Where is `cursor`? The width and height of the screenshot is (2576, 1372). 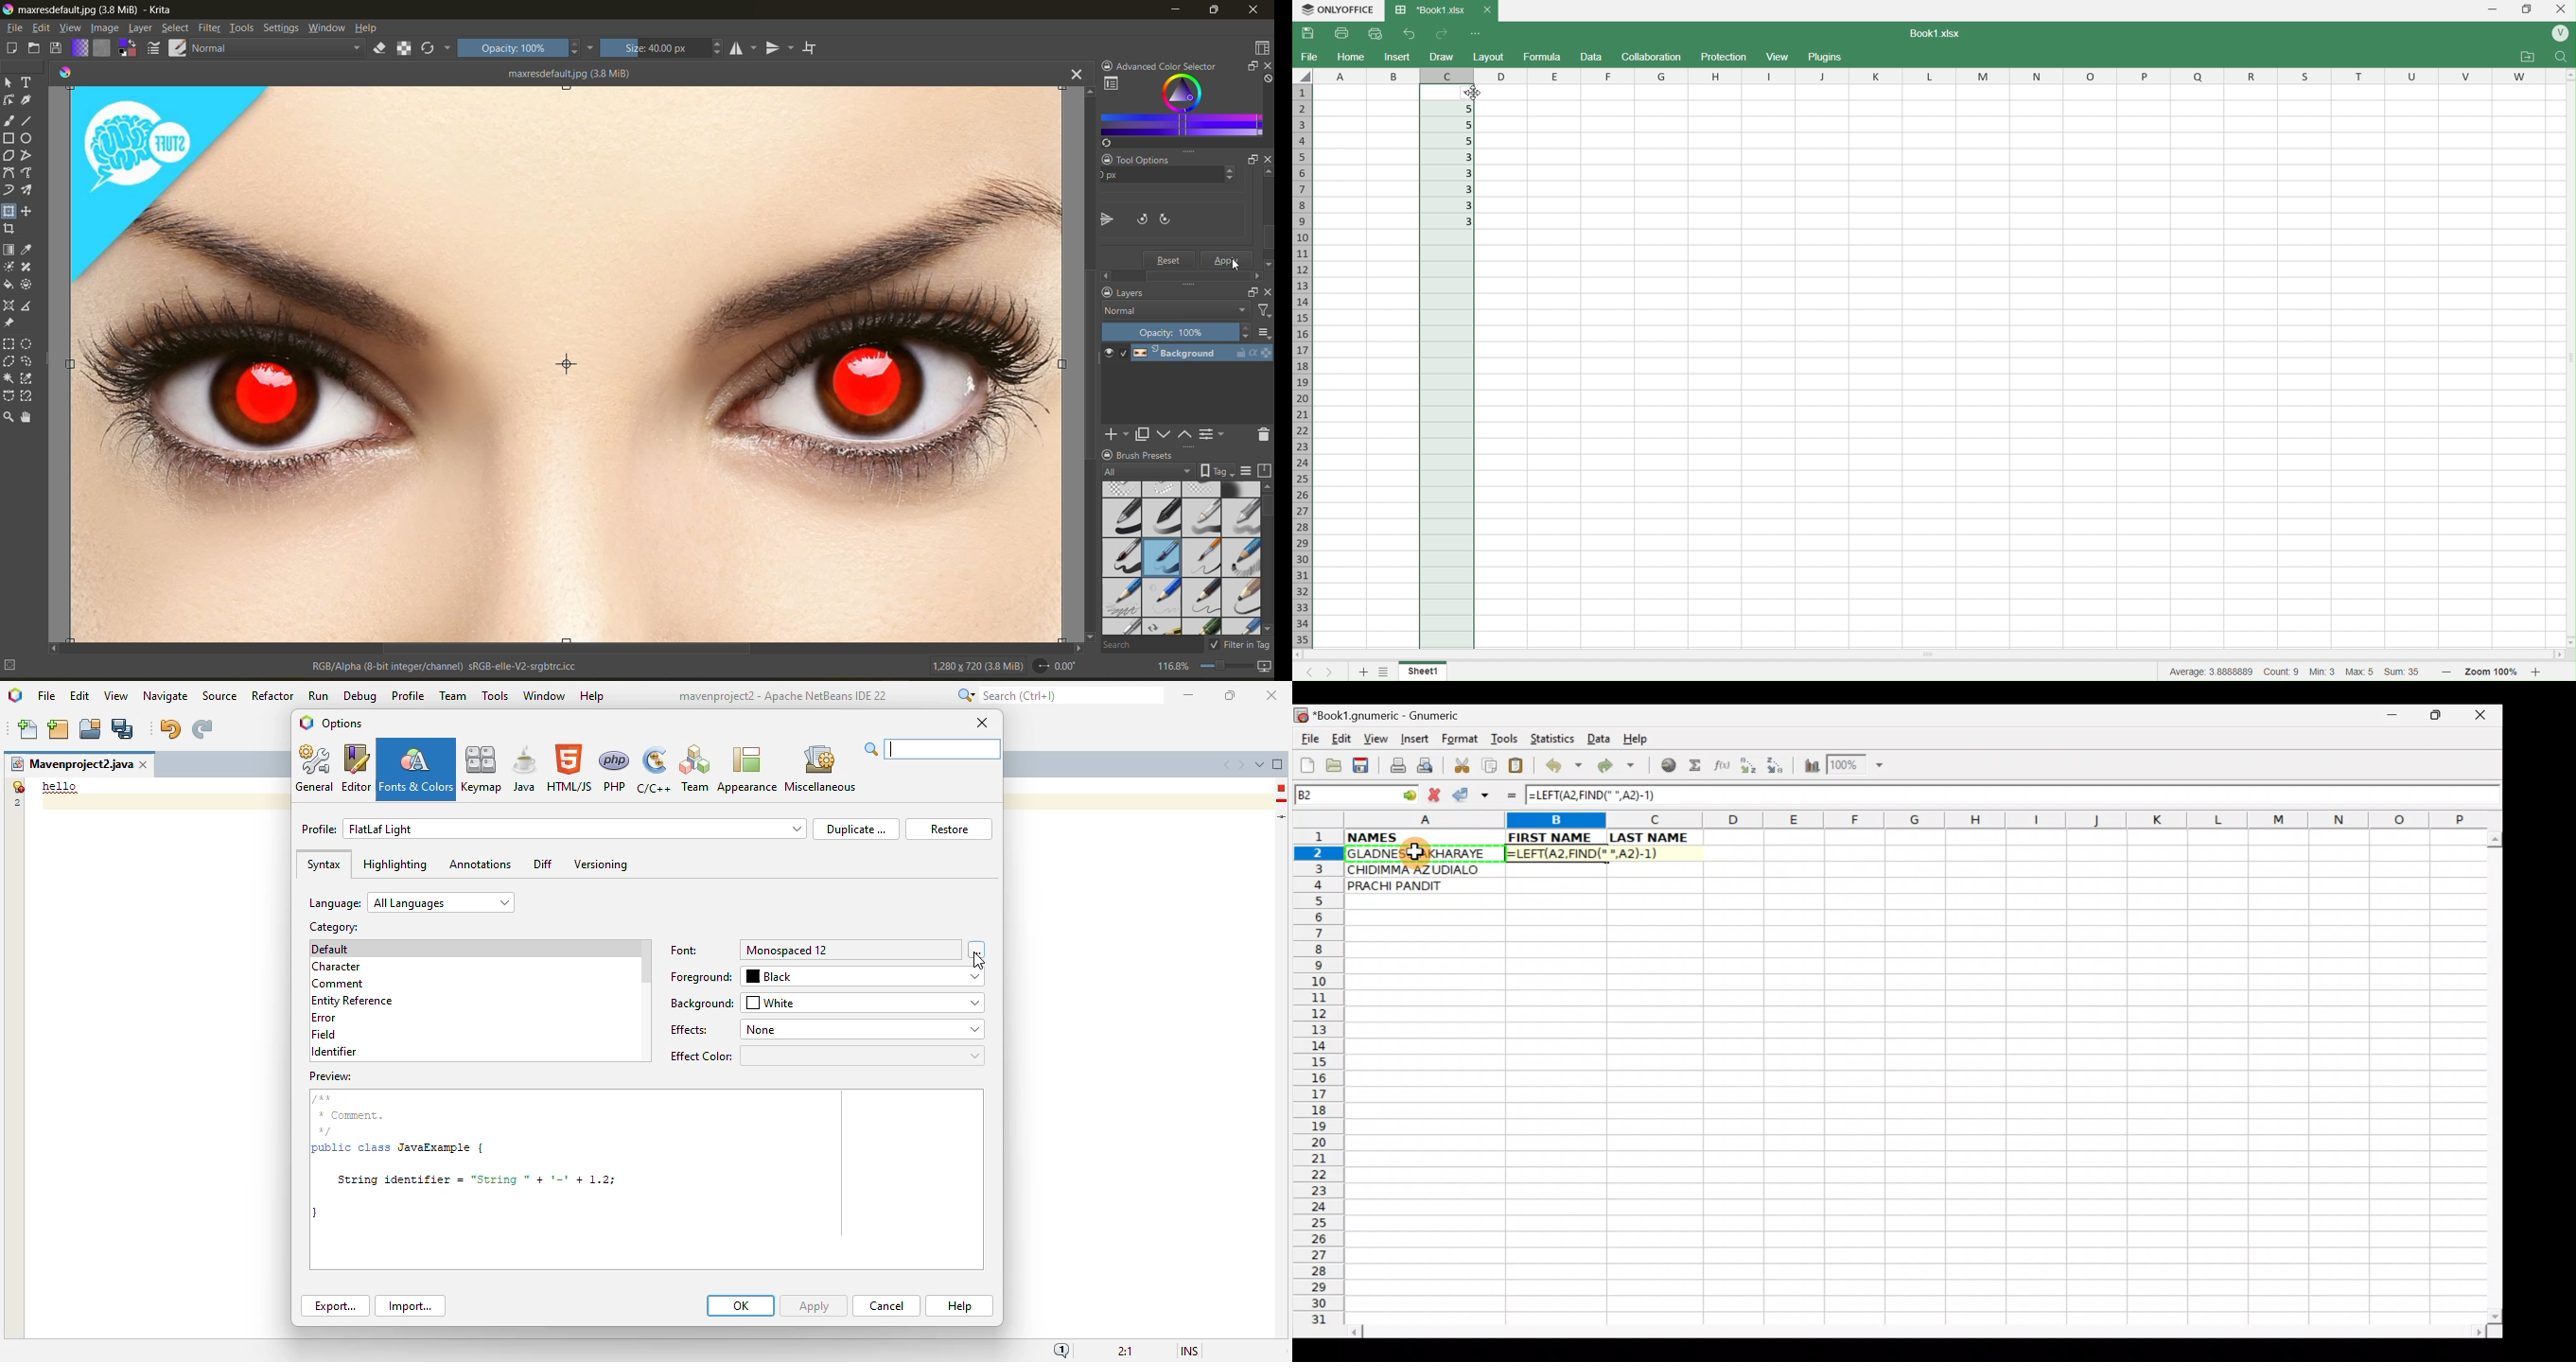 cursor is located at coordinates (1237, 265).